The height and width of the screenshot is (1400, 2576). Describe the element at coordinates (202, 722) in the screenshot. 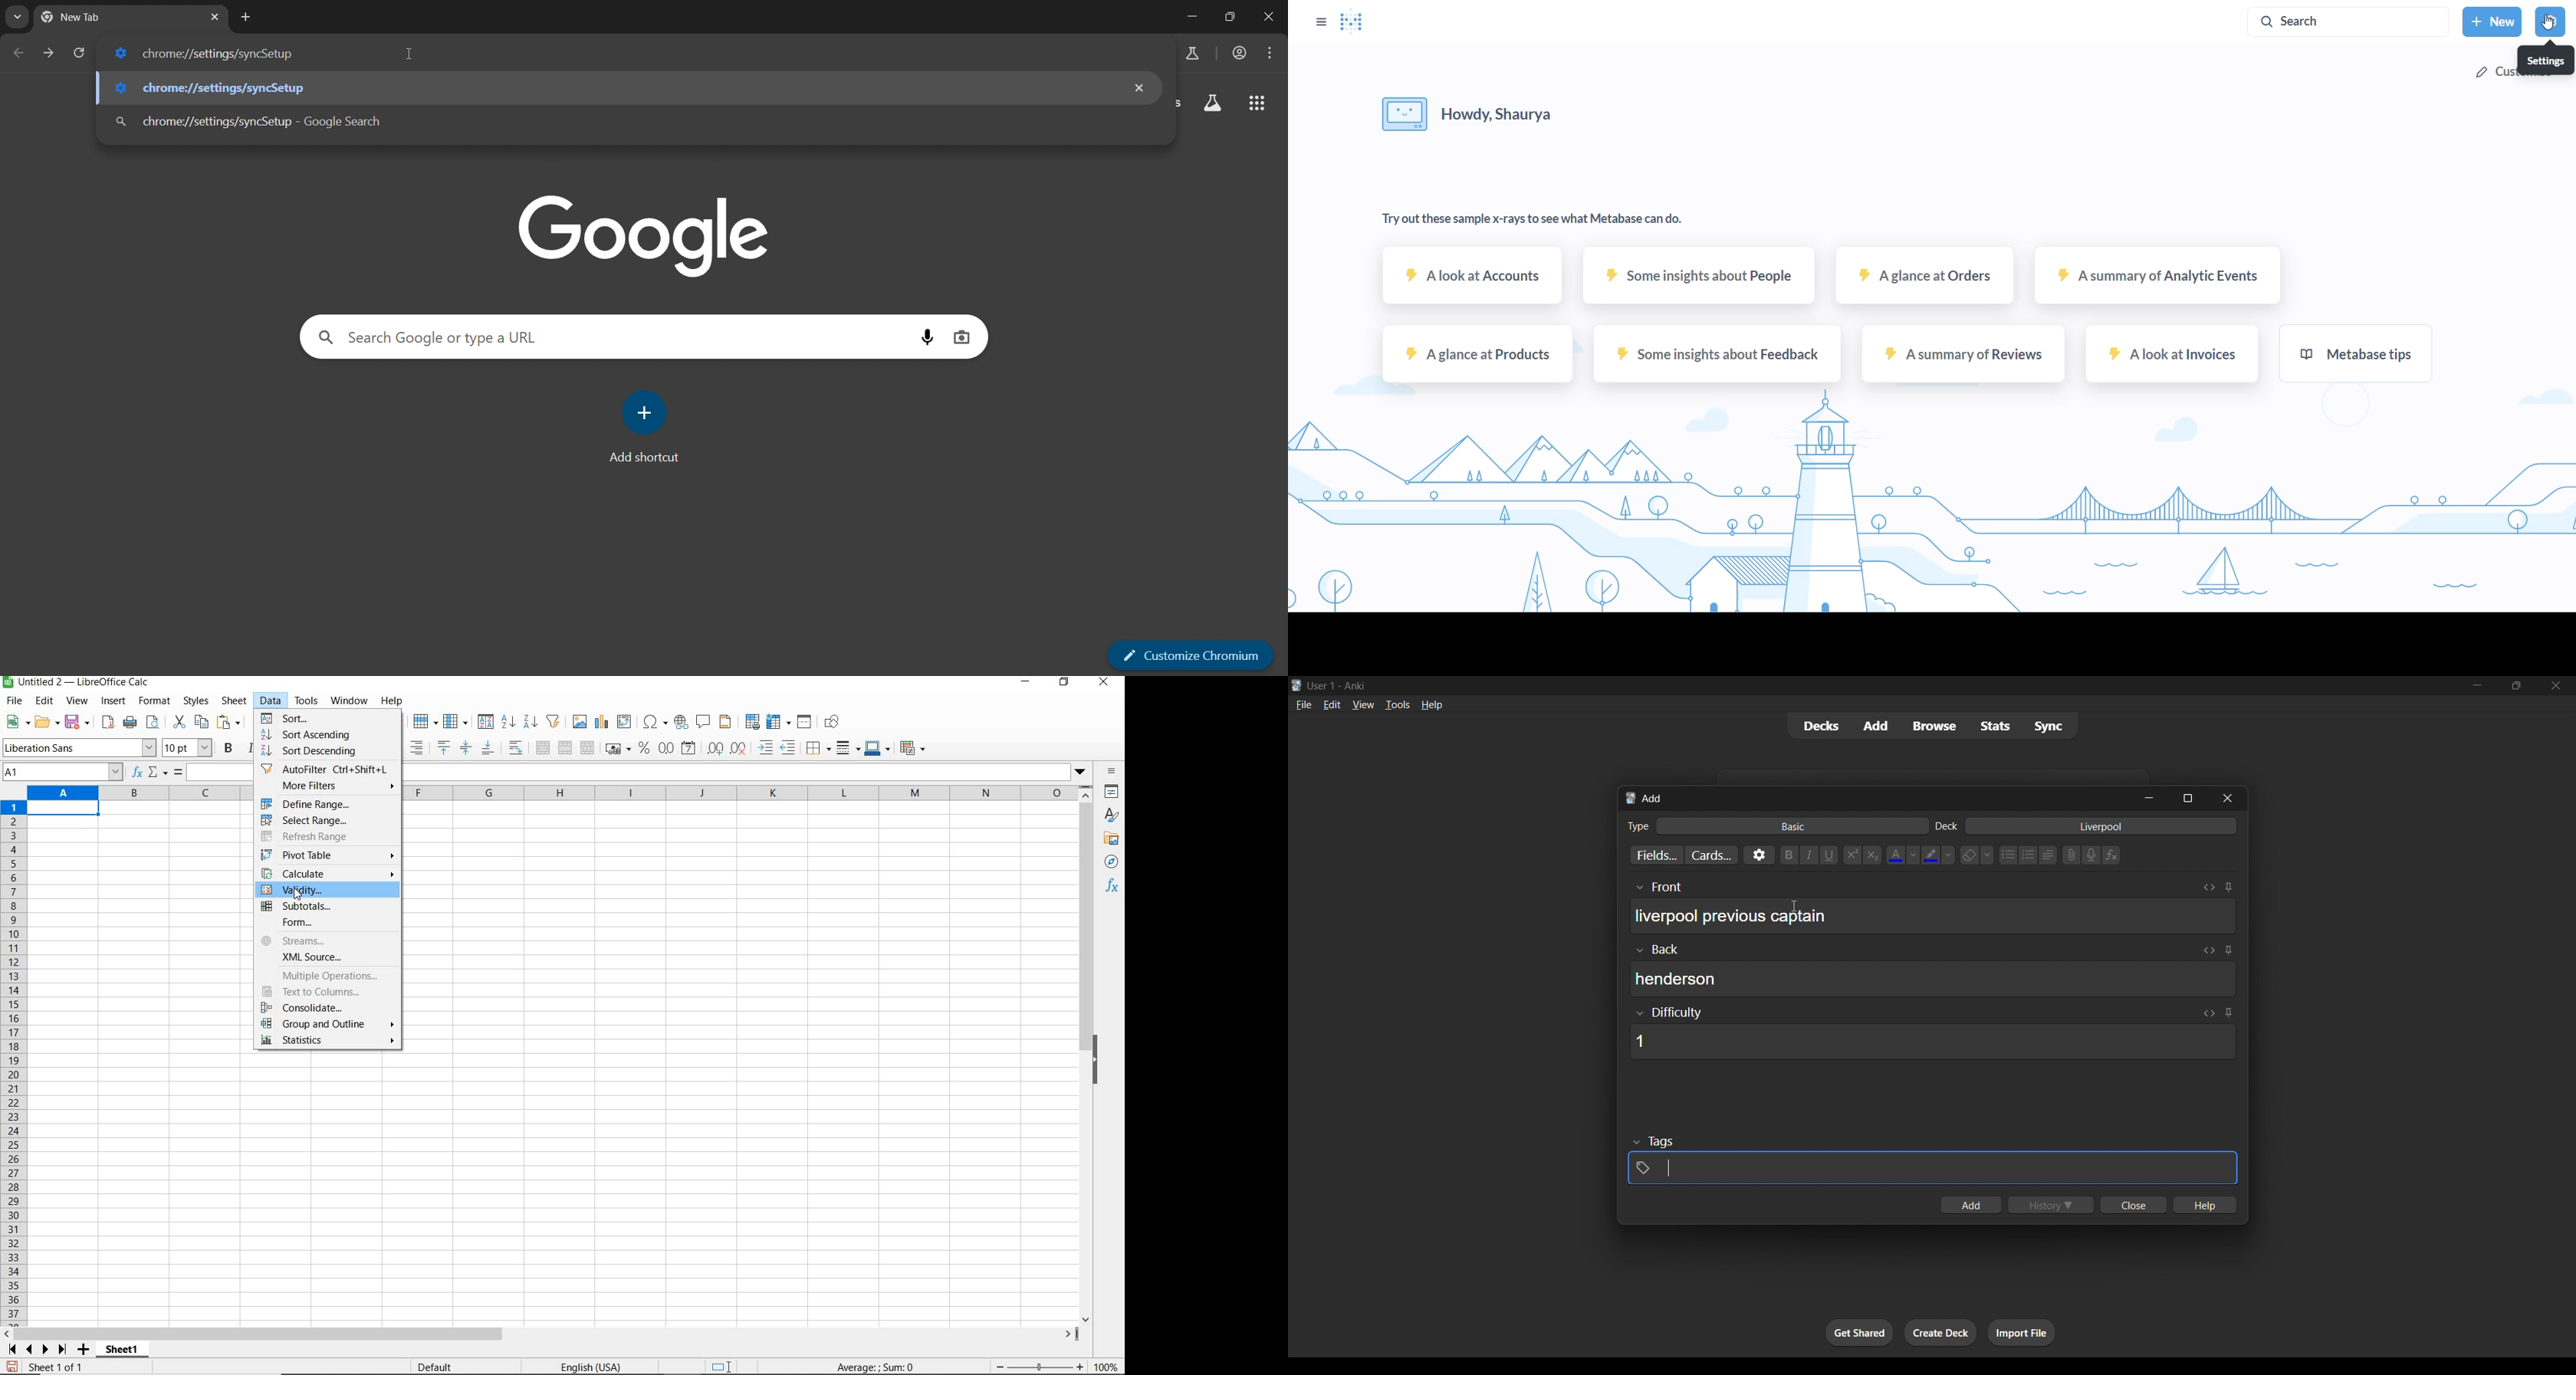

I see `copy` at that location.